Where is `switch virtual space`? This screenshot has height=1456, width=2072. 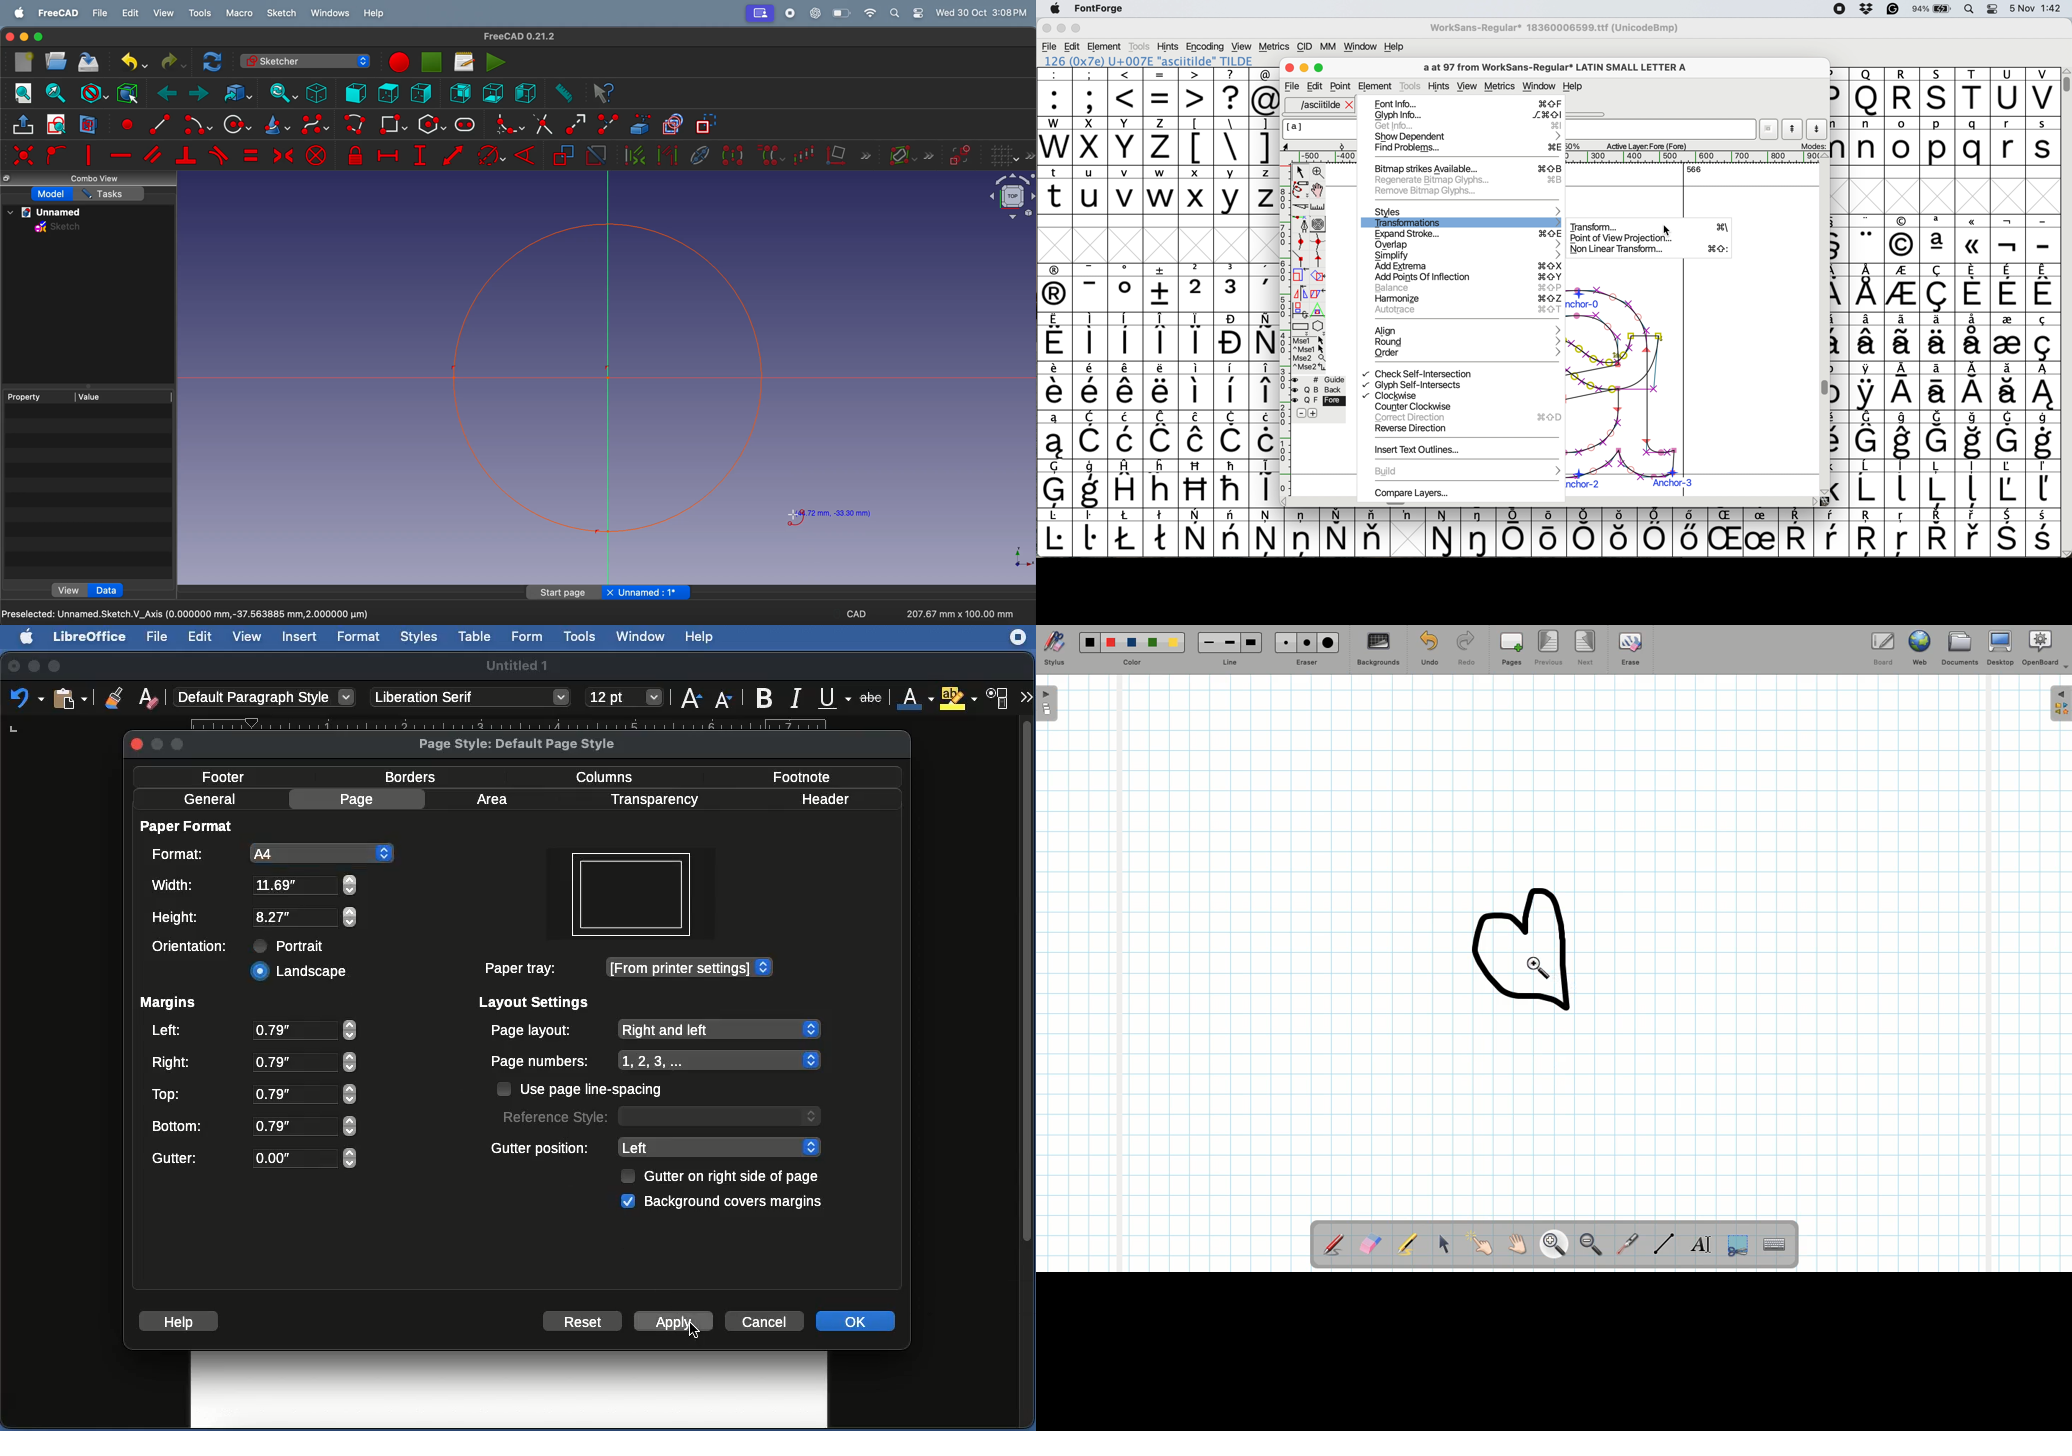
switch virtual space is located at coordinates (960, 155).